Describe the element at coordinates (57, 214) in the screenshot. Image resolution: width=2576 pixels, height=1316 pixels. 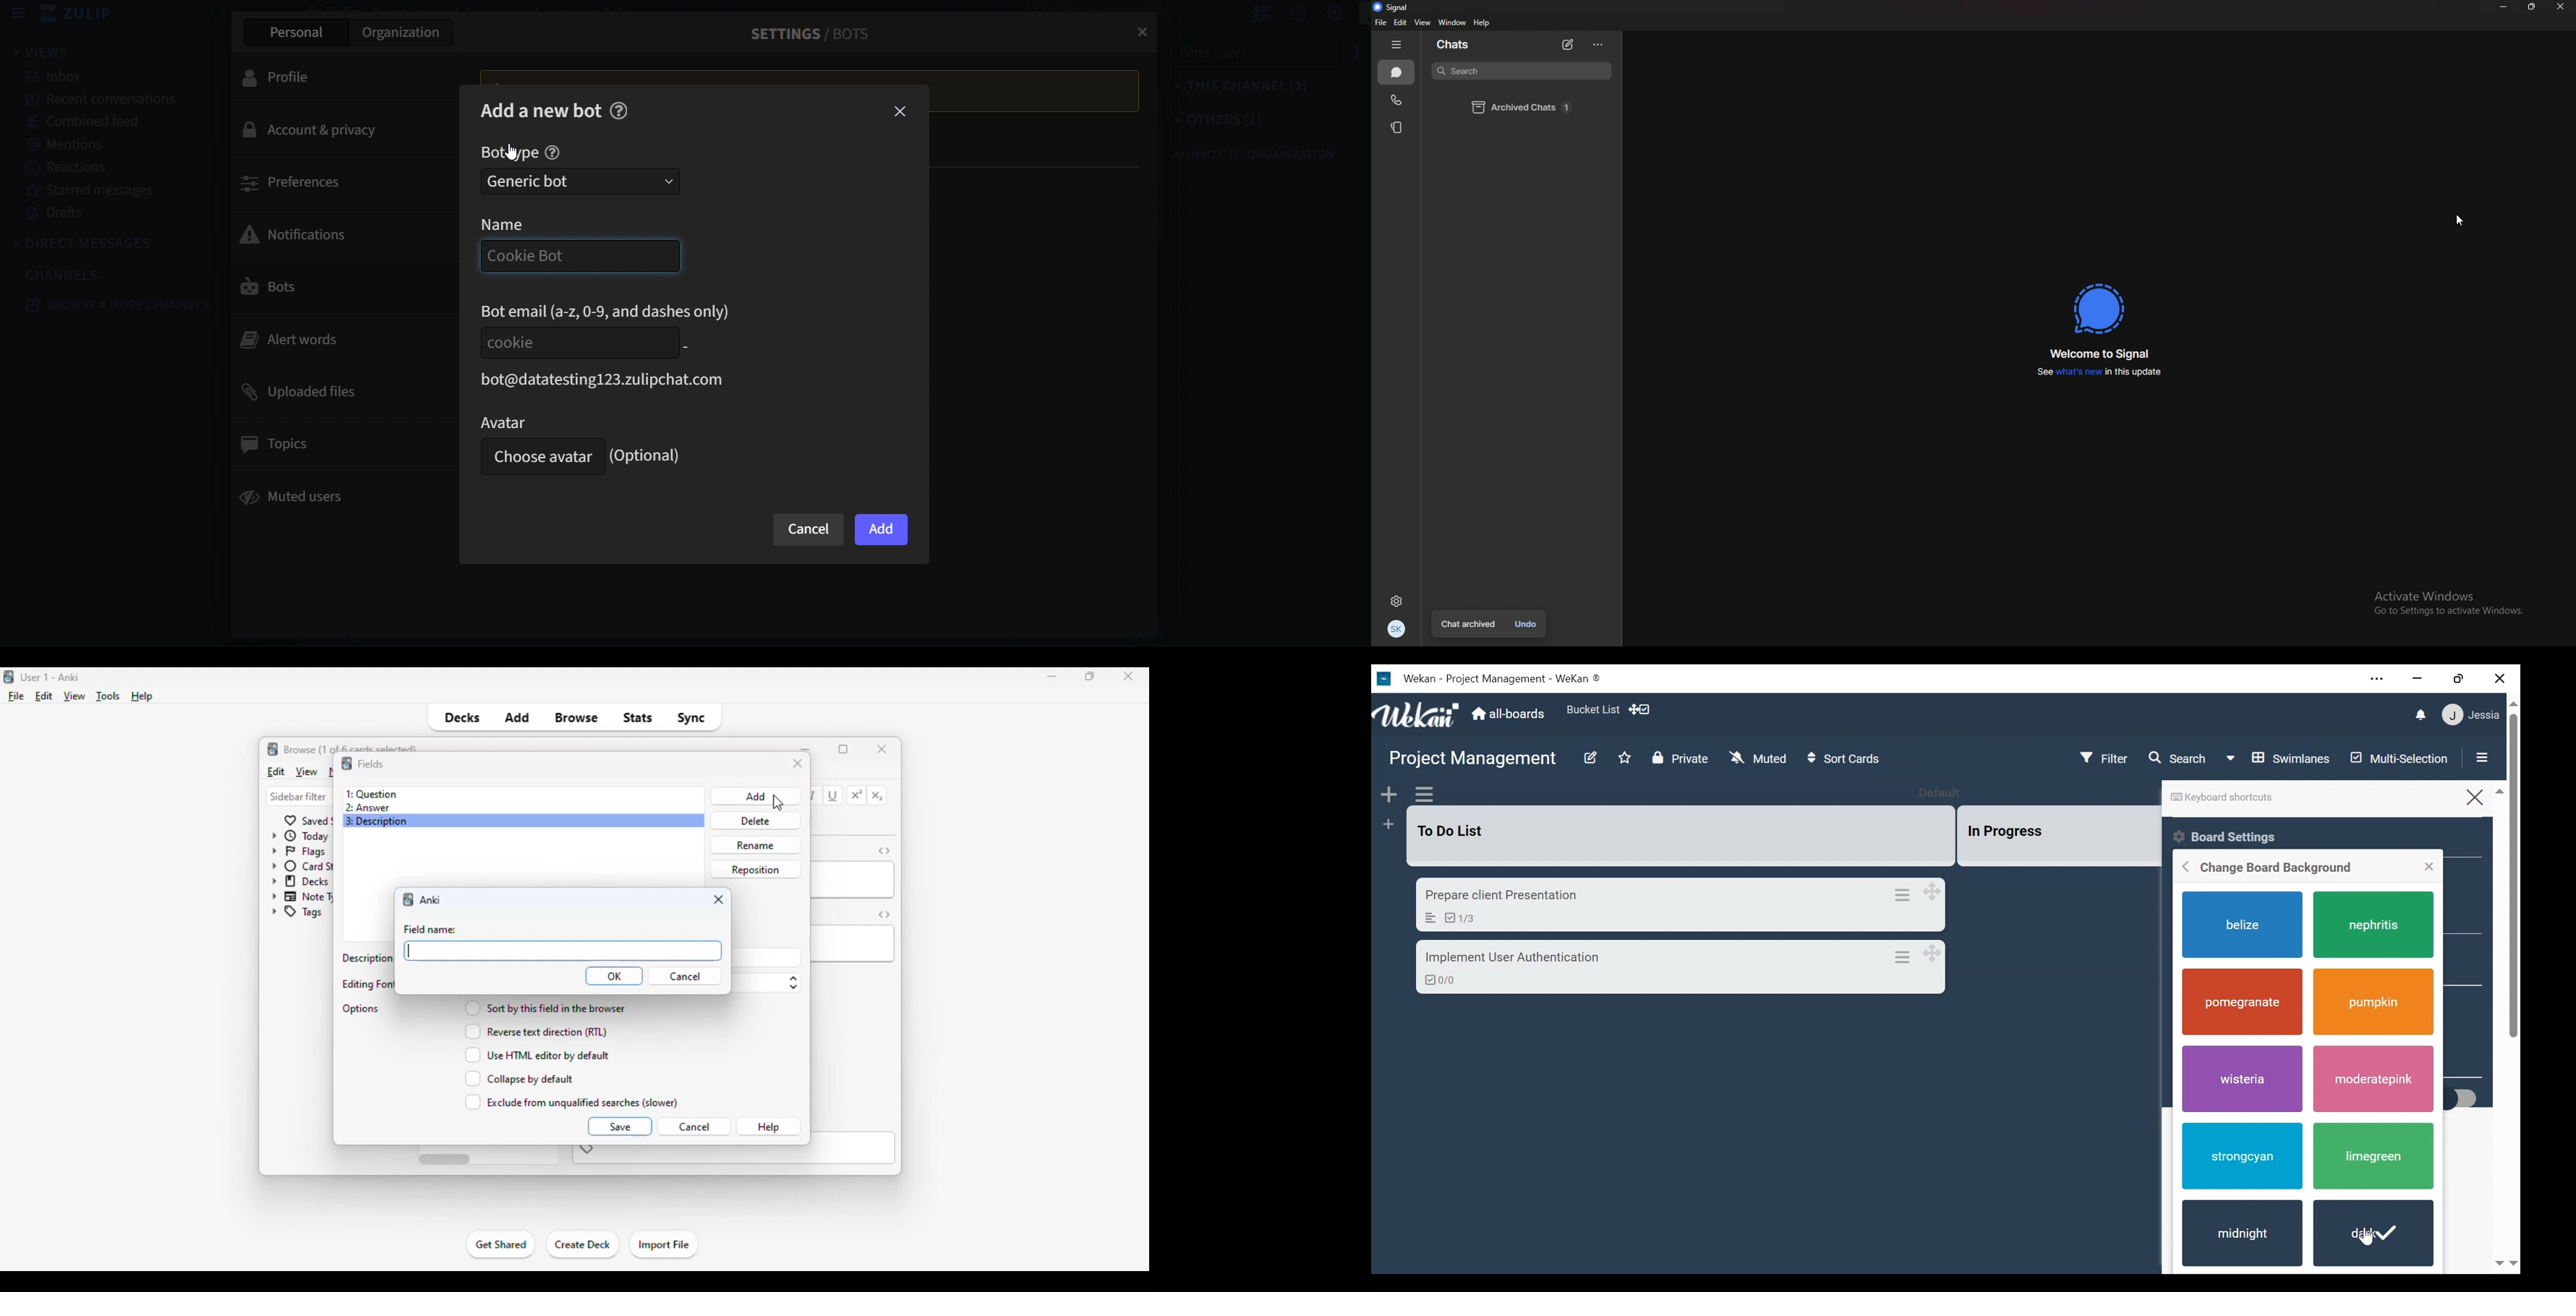
I see `drafts` at that location.